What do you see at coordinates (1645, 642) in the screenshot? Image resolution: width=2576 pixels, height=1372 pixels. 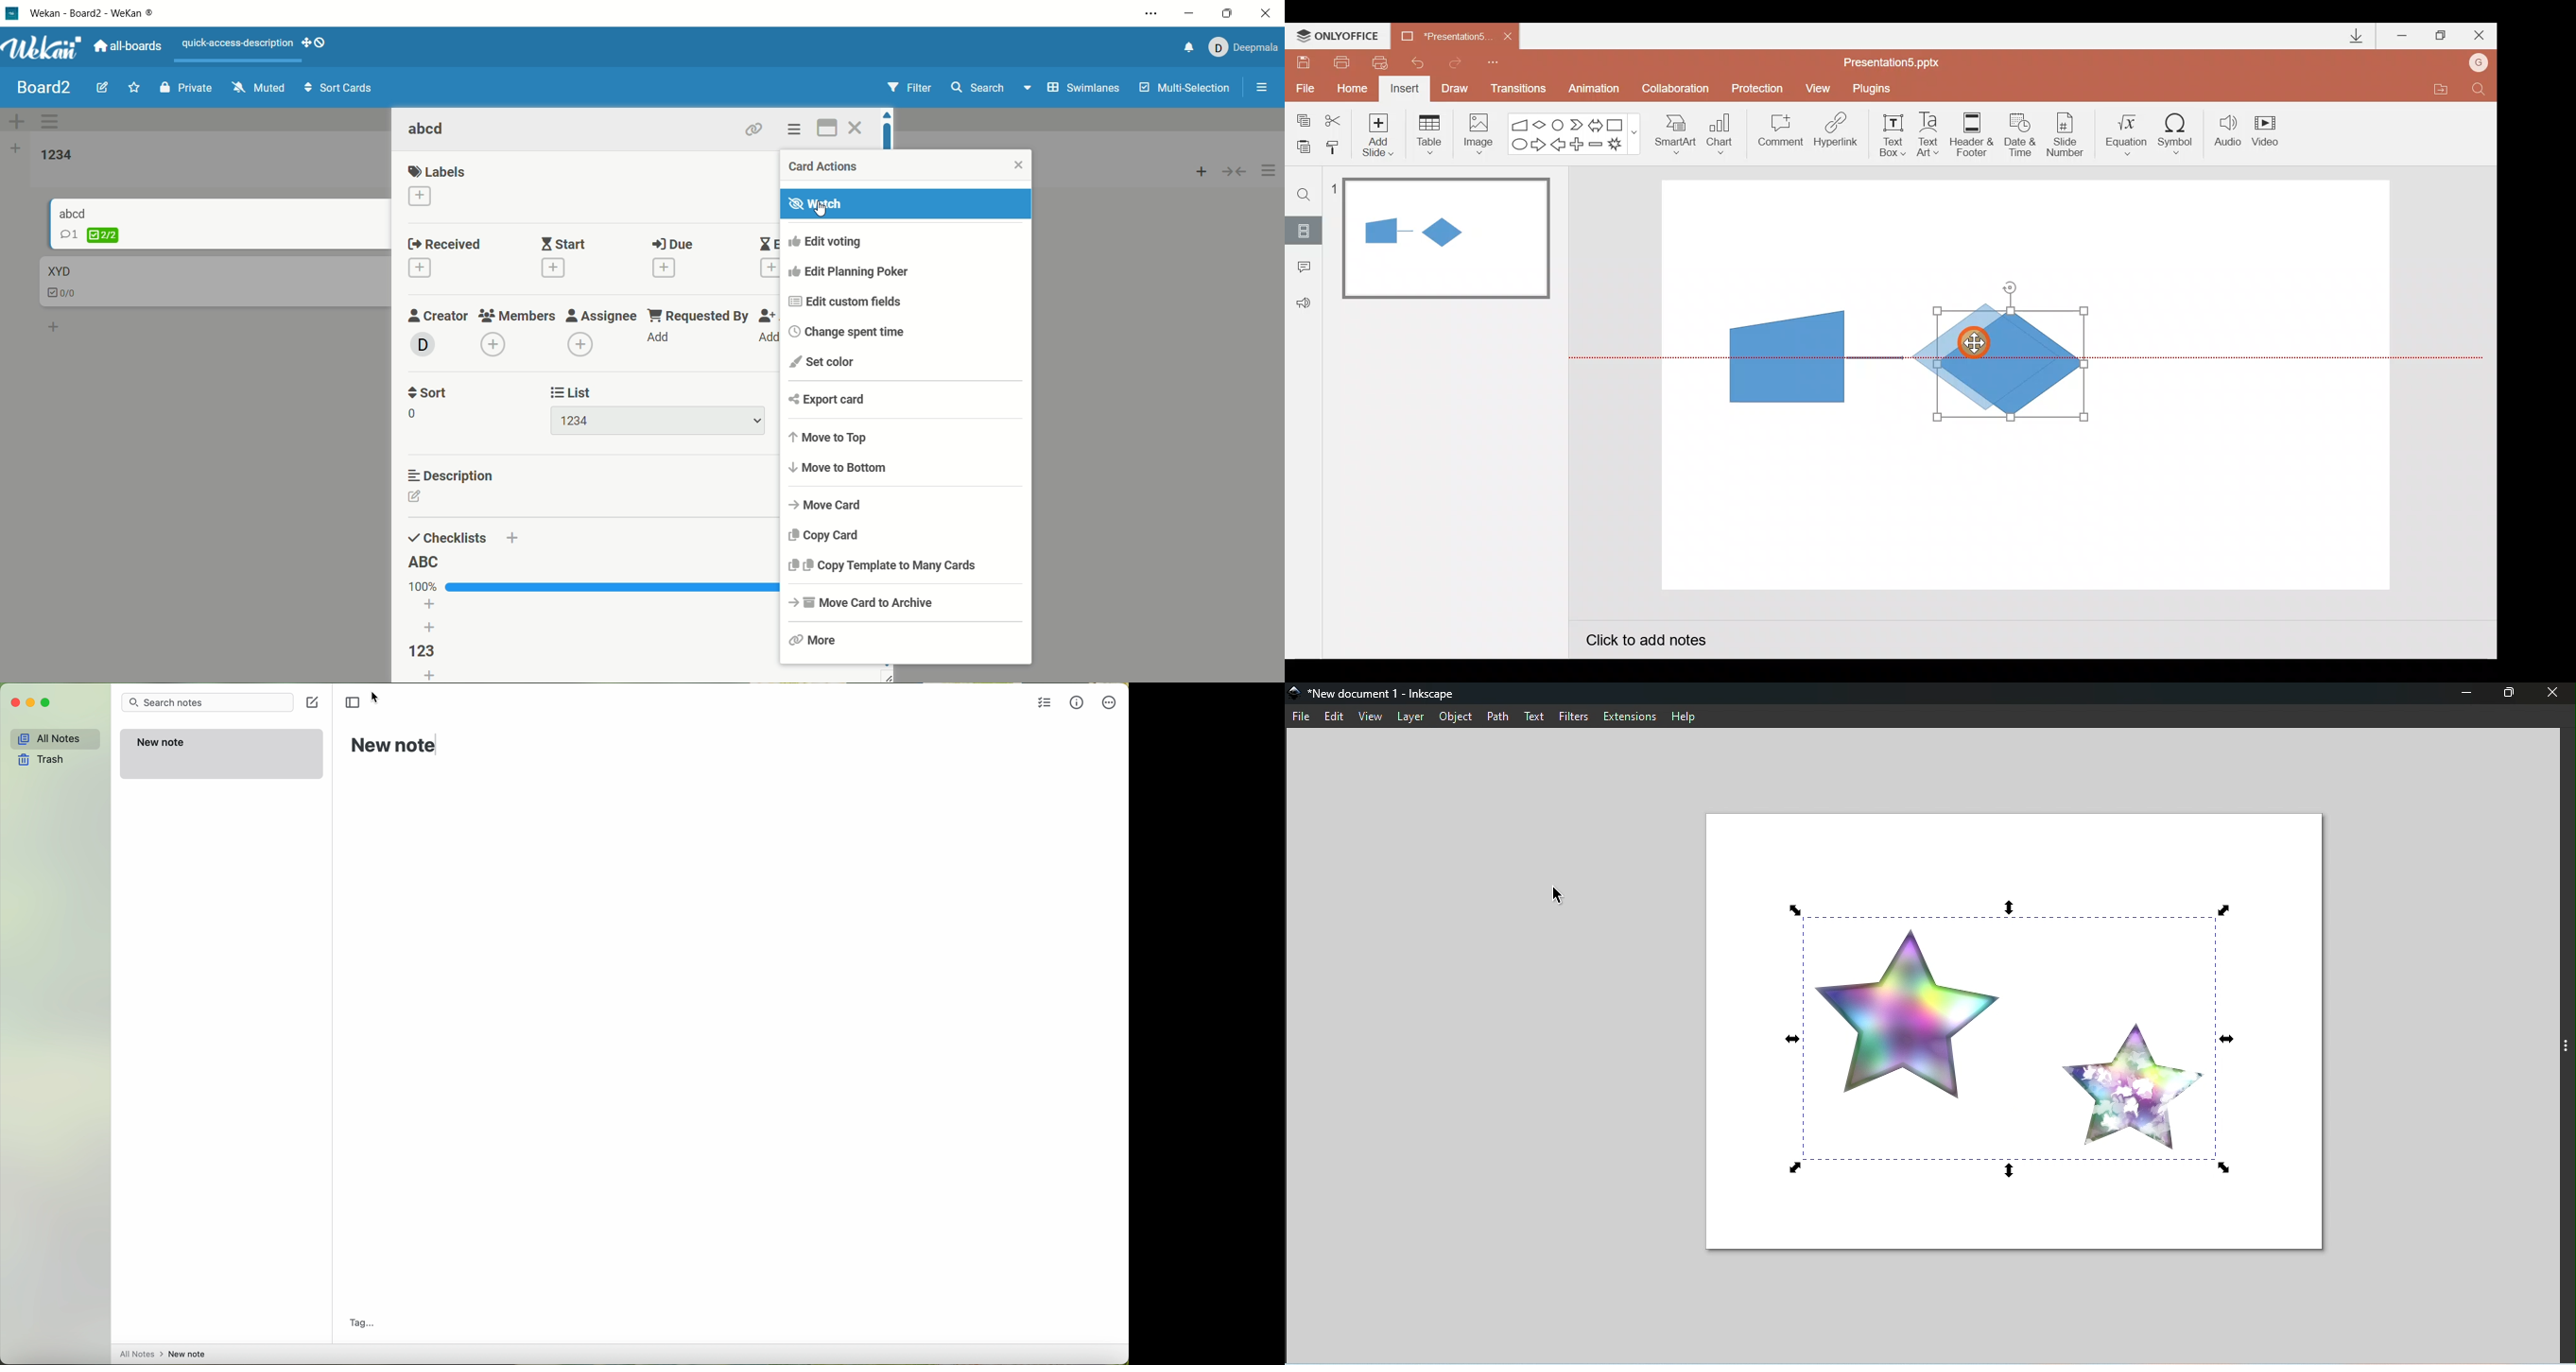 I see `Click to add notes` at bounding box center [1645, 642].